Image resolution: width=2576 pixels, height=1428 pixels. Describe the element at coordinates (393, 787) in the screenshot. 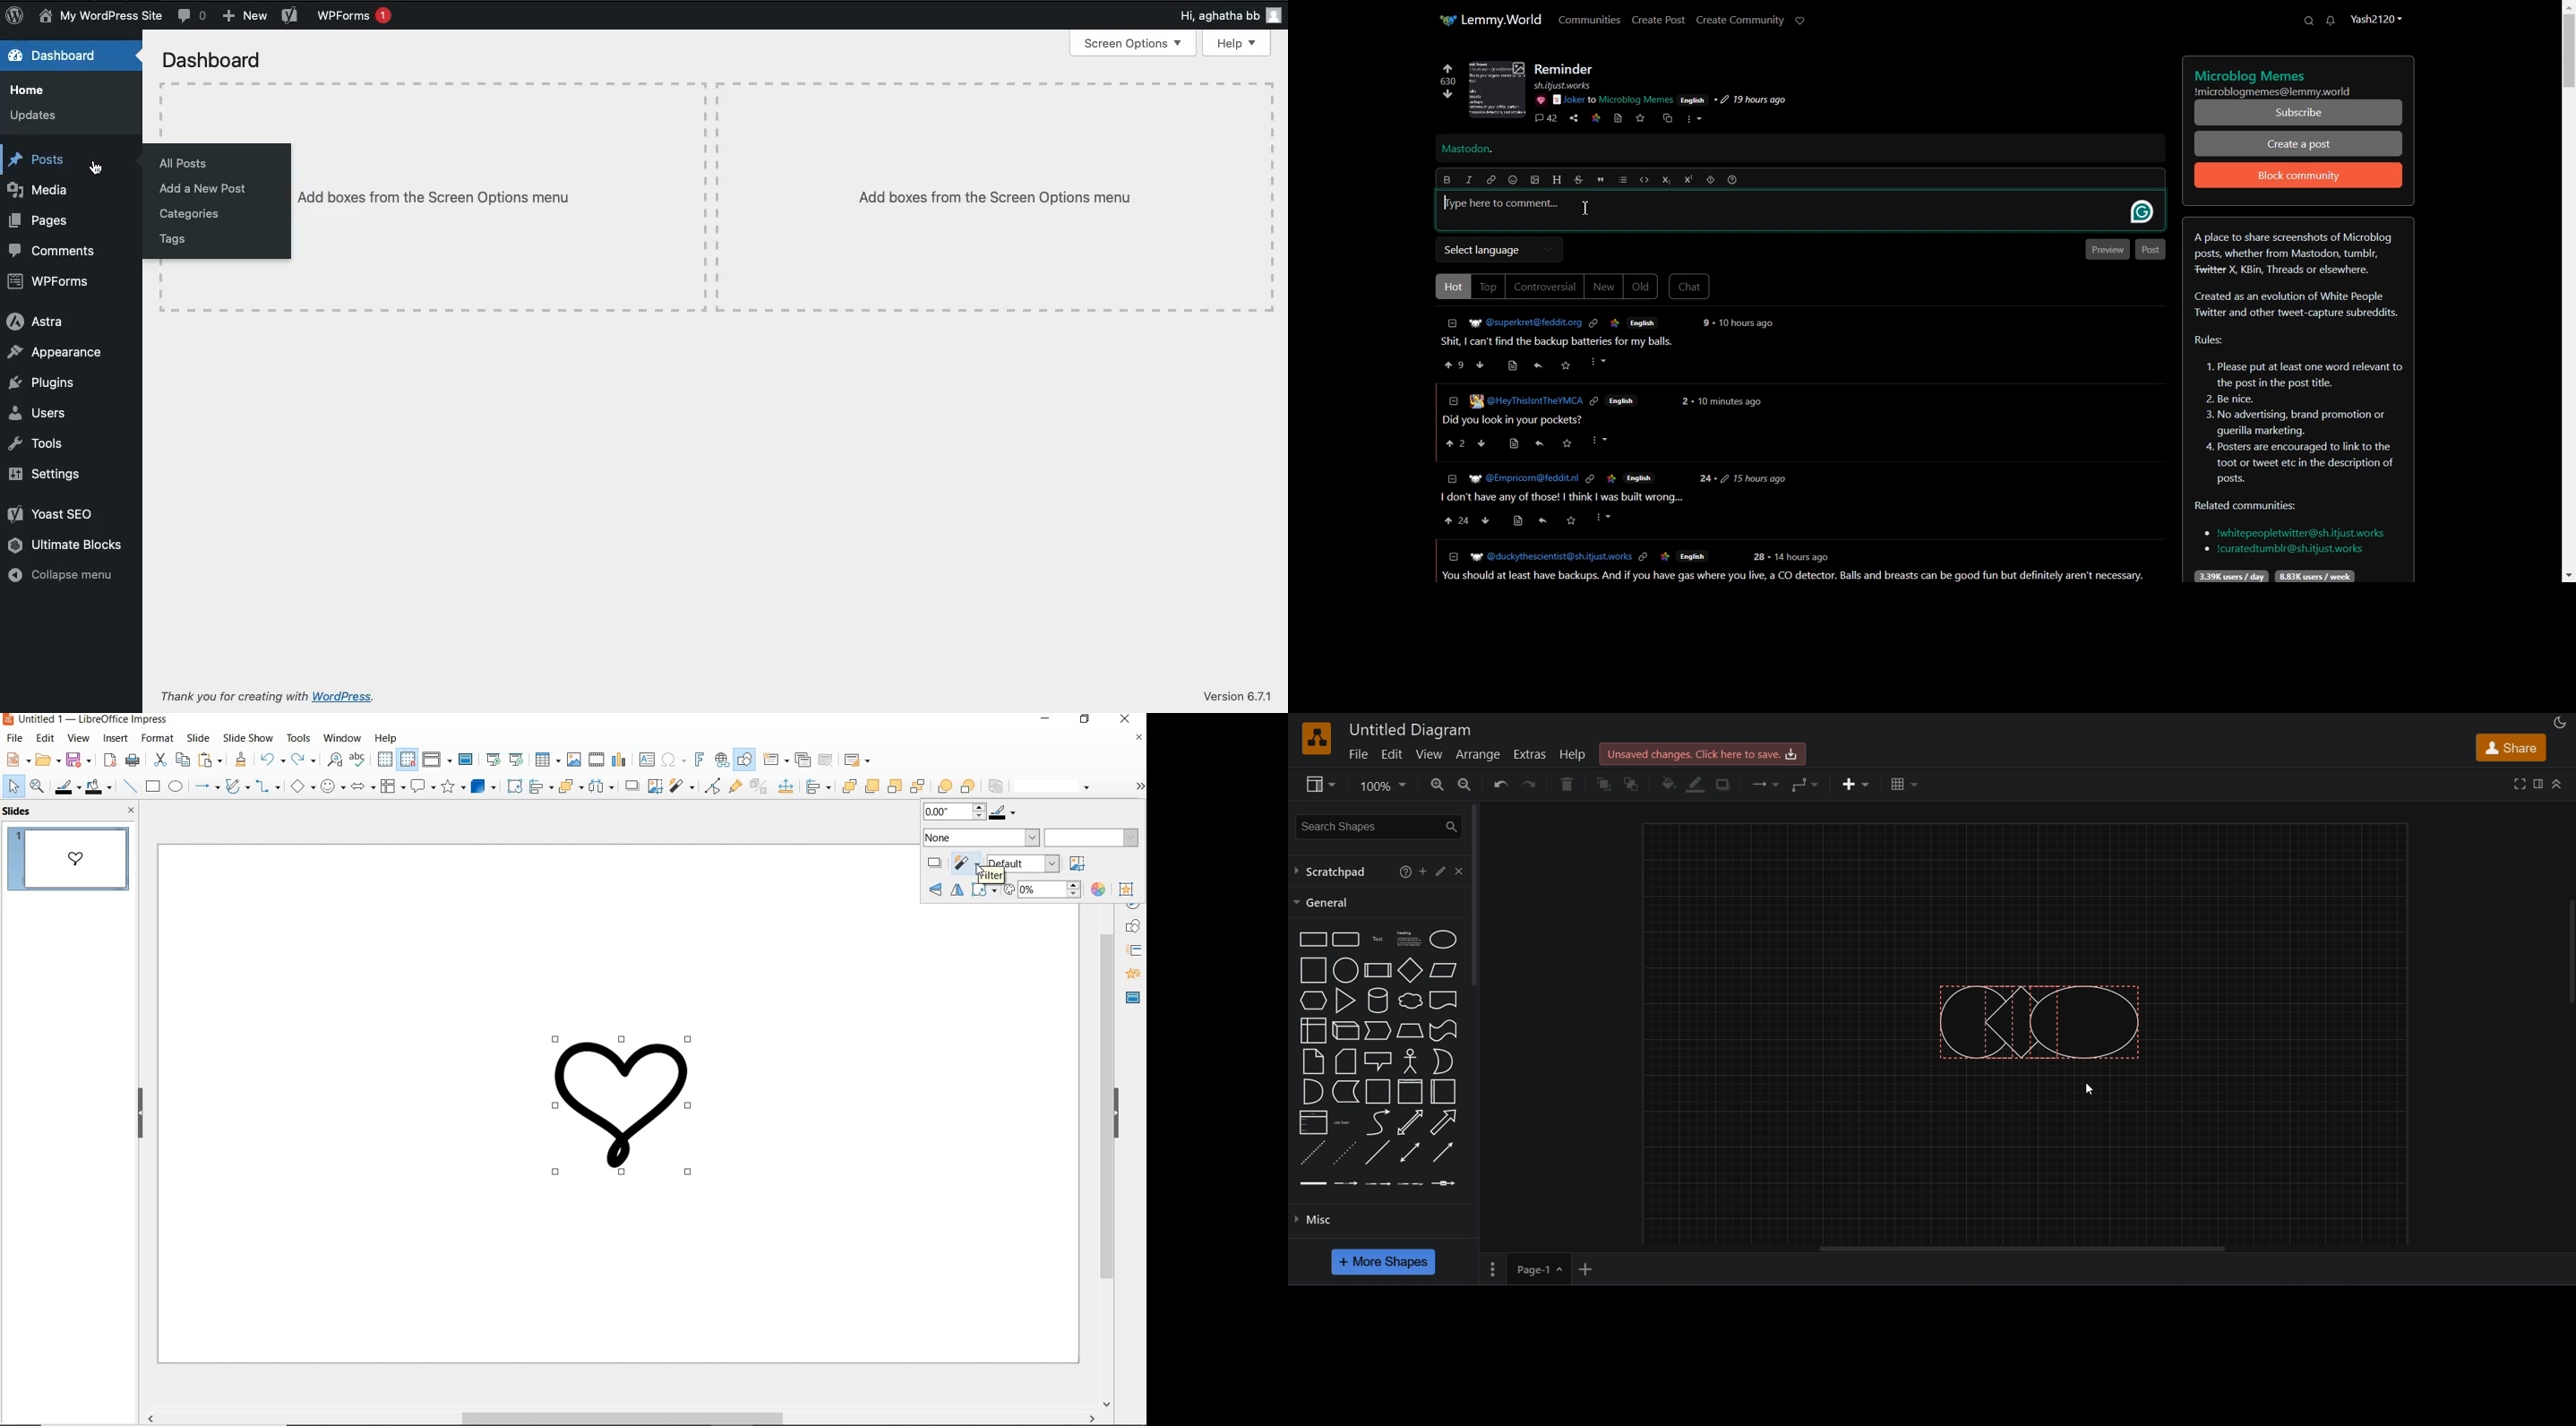

I see `flowchart` at that location.